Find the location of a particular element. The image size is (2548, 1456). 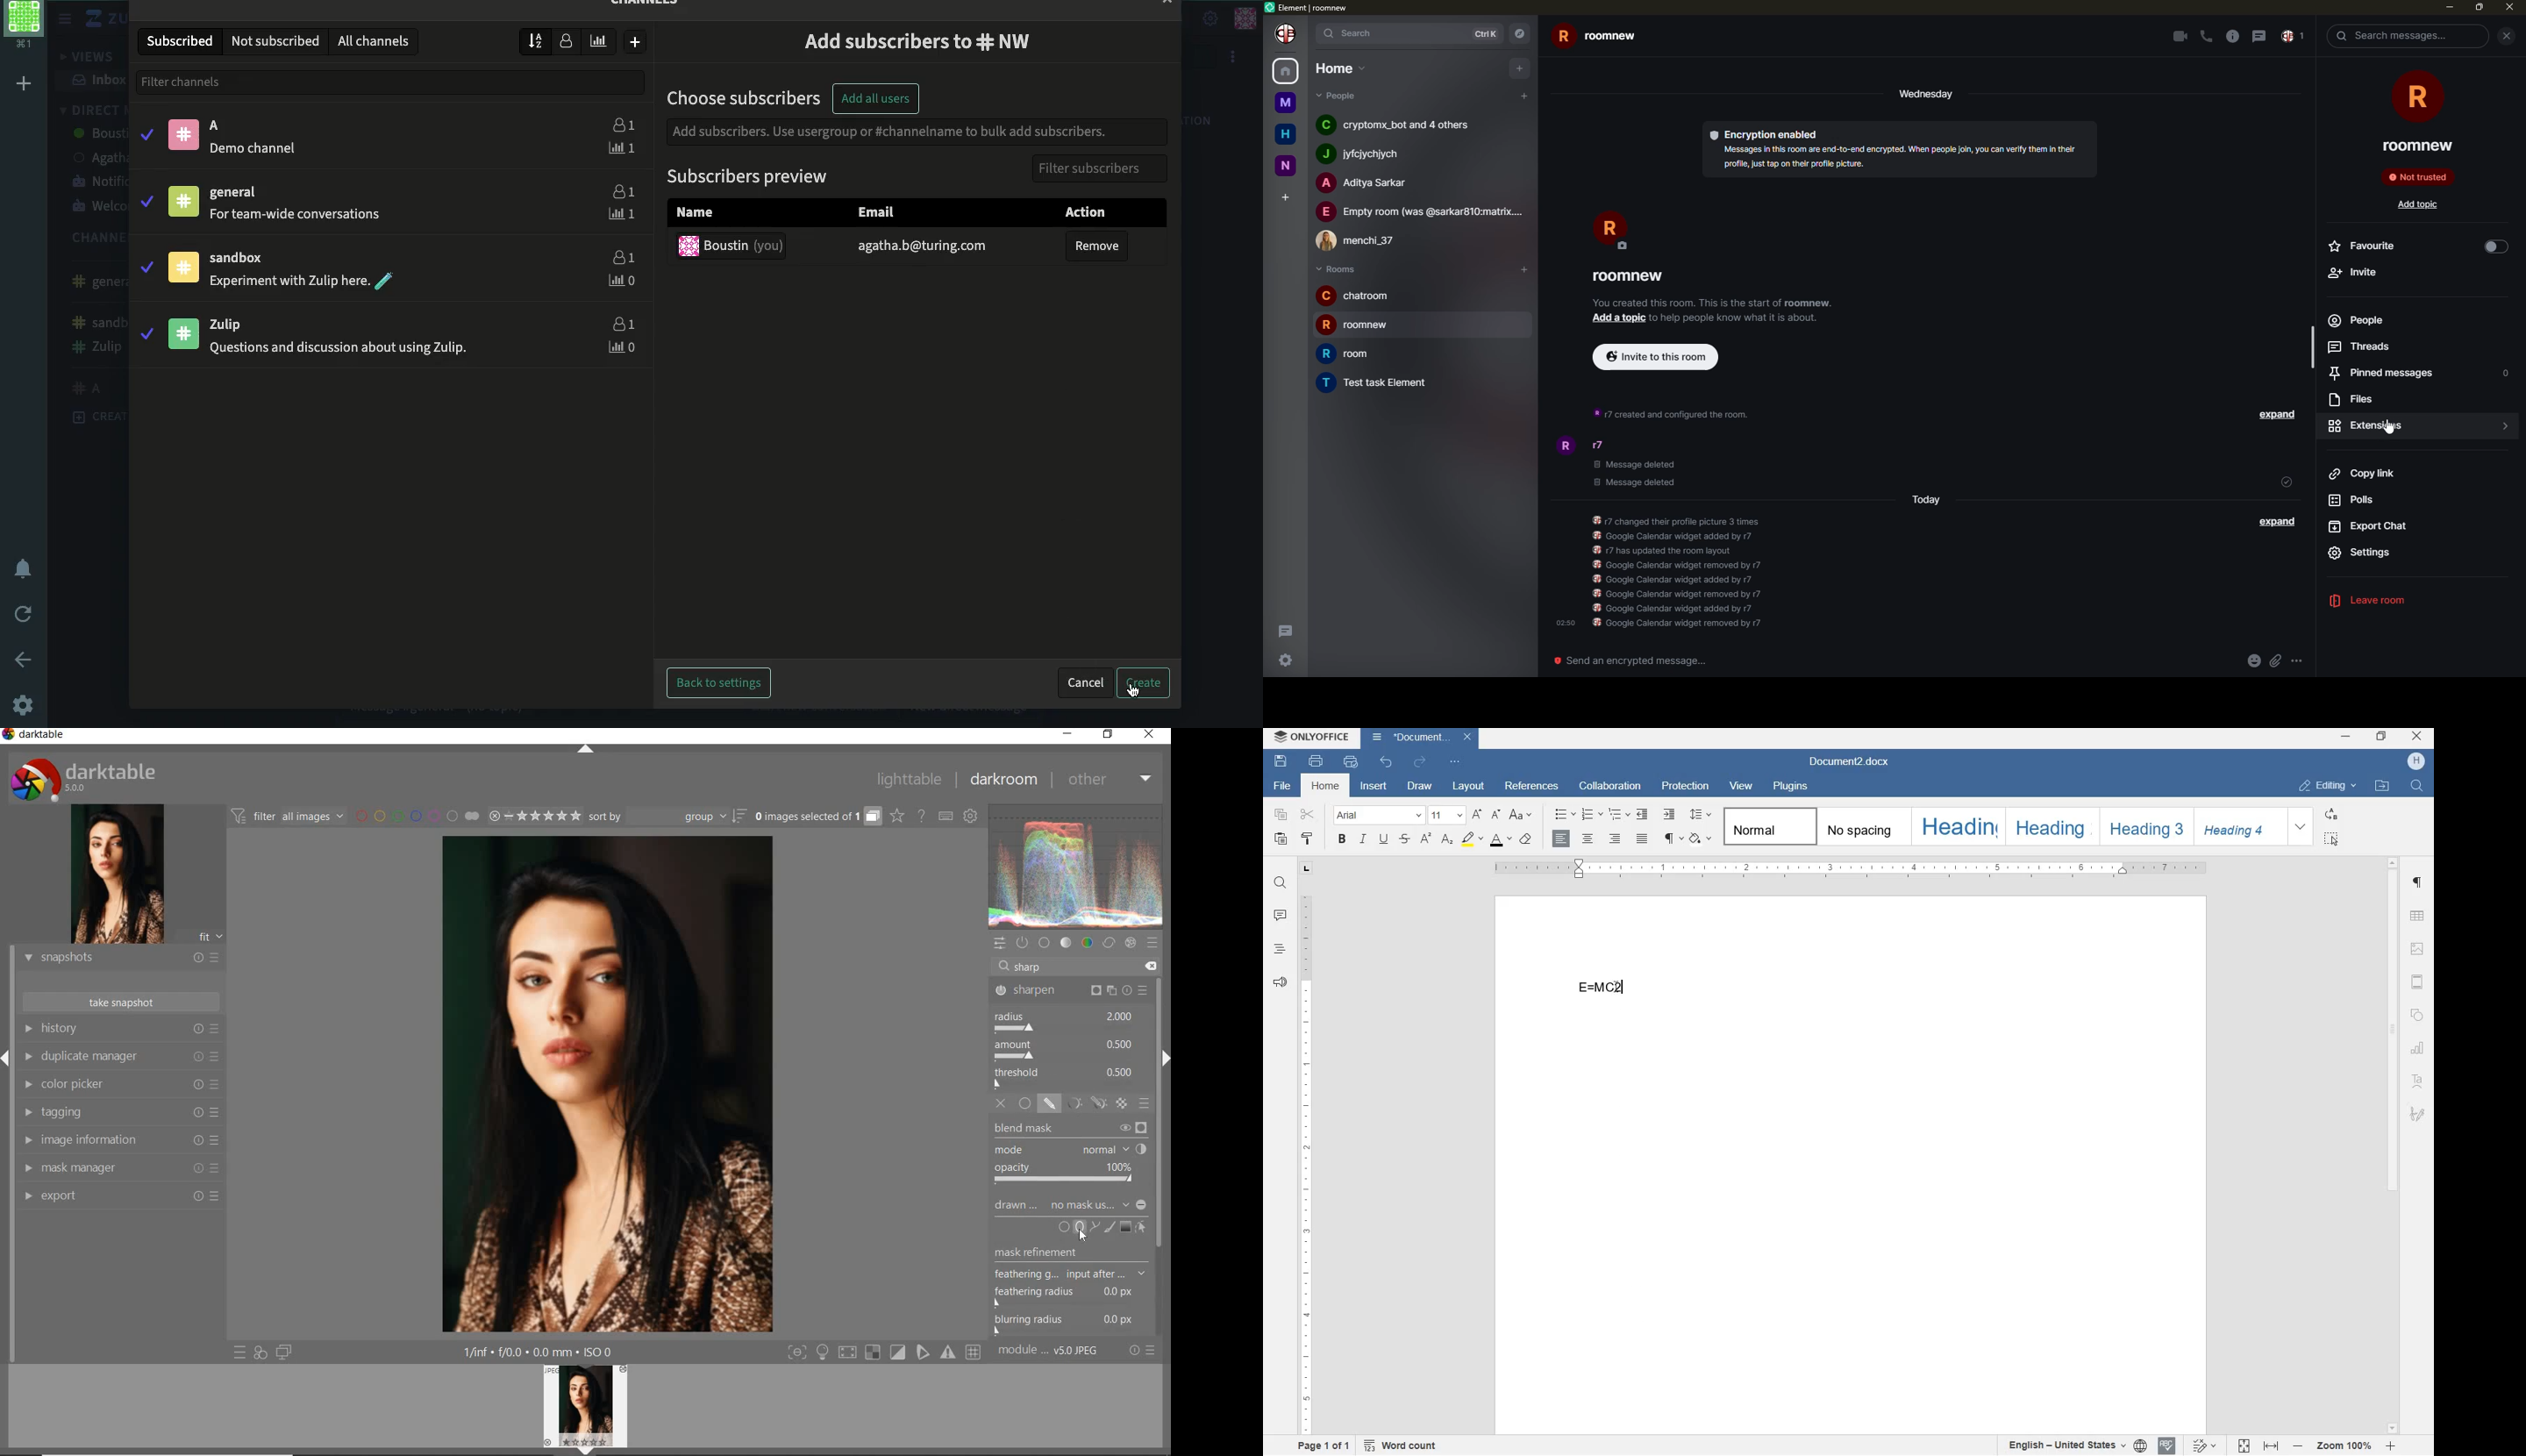

bold is located at coordinates (1341, 838).